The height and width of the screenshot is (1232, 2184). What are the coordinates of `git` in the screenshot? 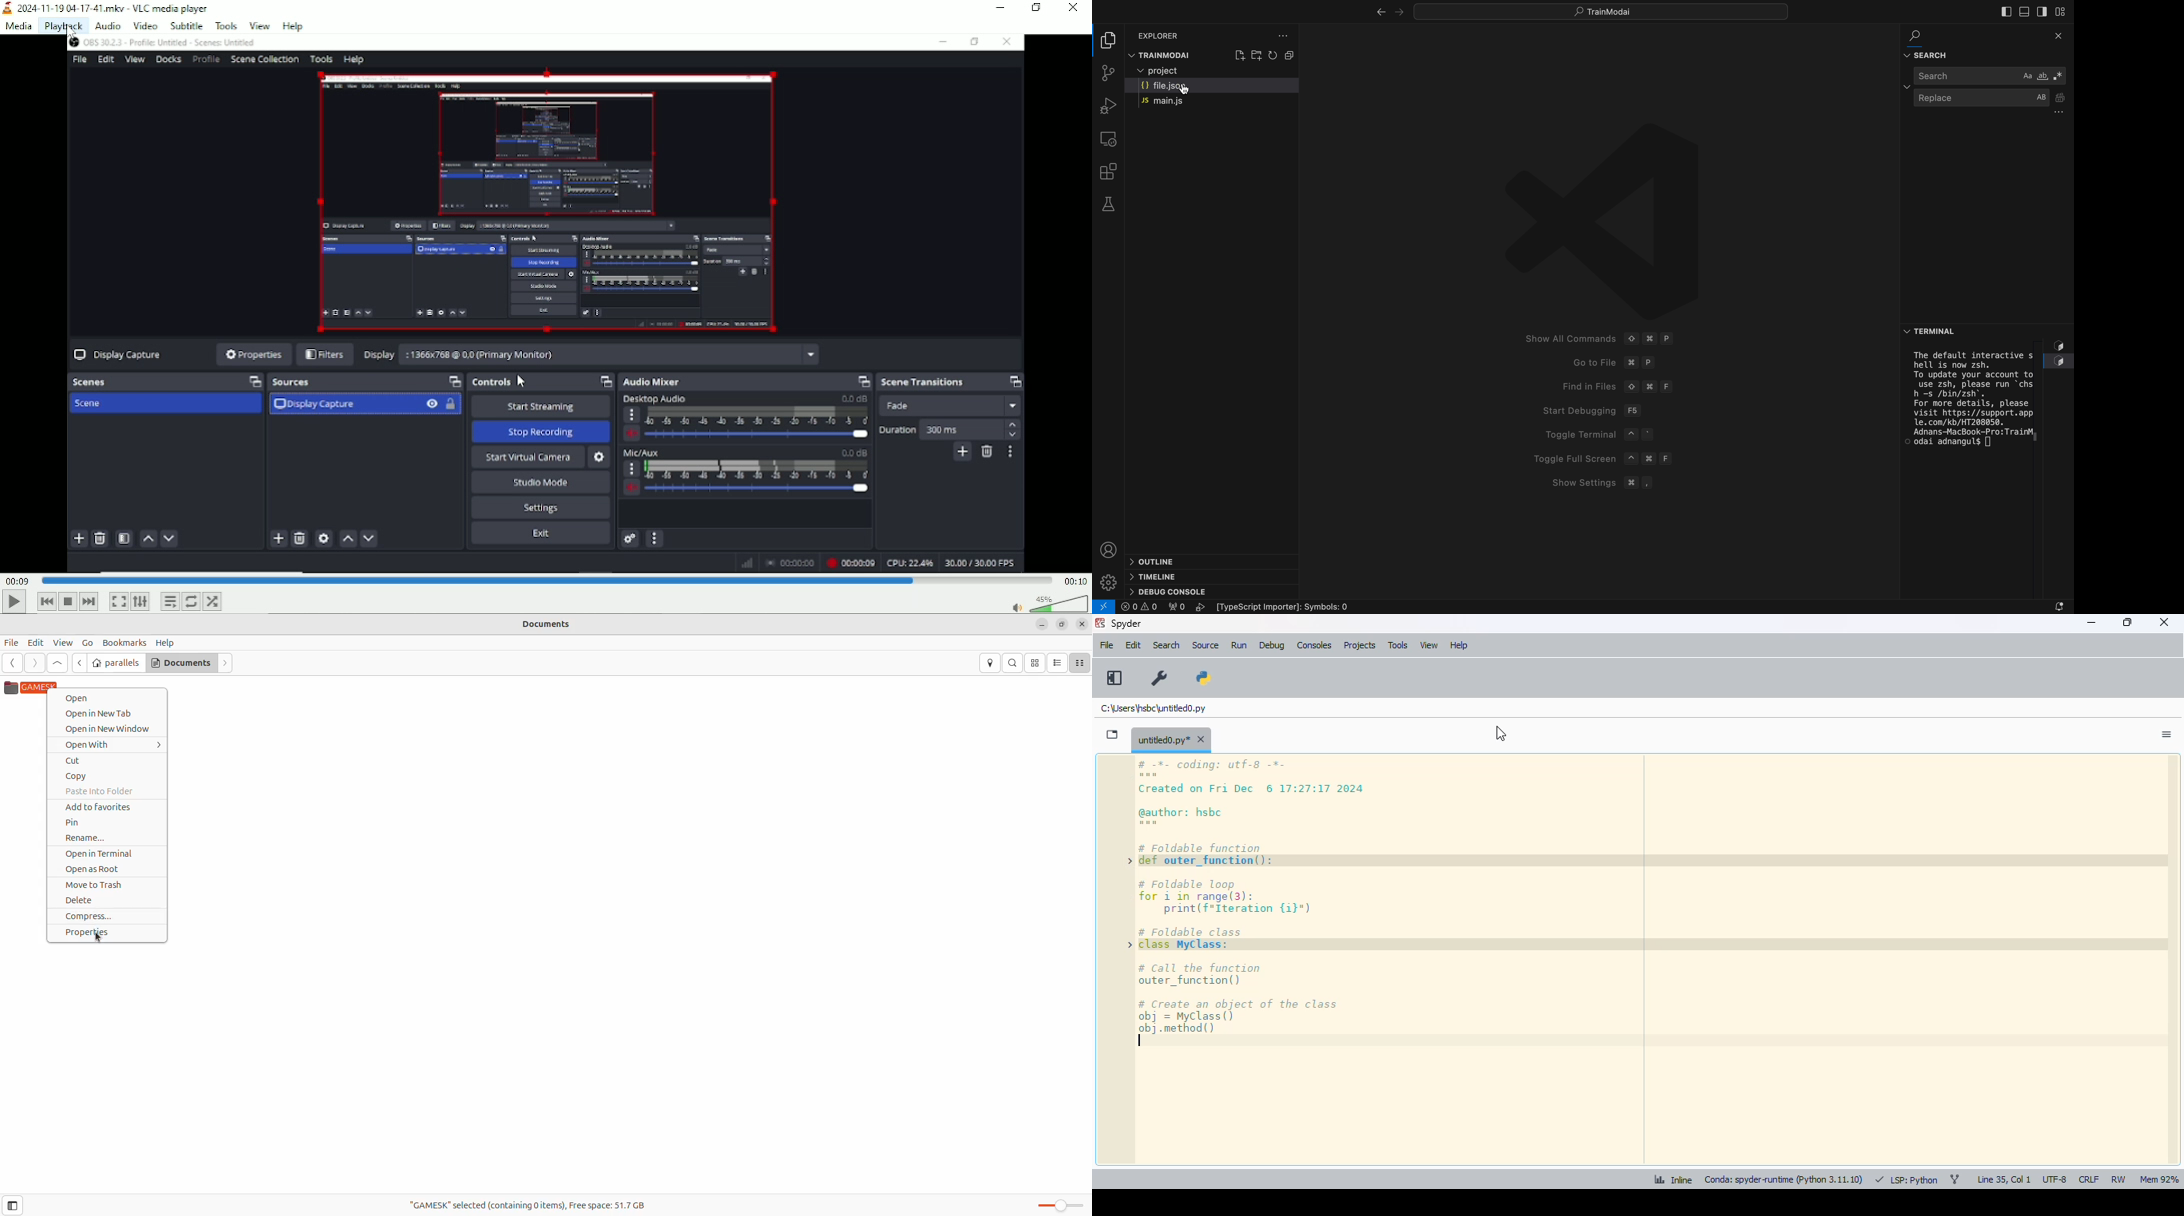 It's located at (1105, 74).